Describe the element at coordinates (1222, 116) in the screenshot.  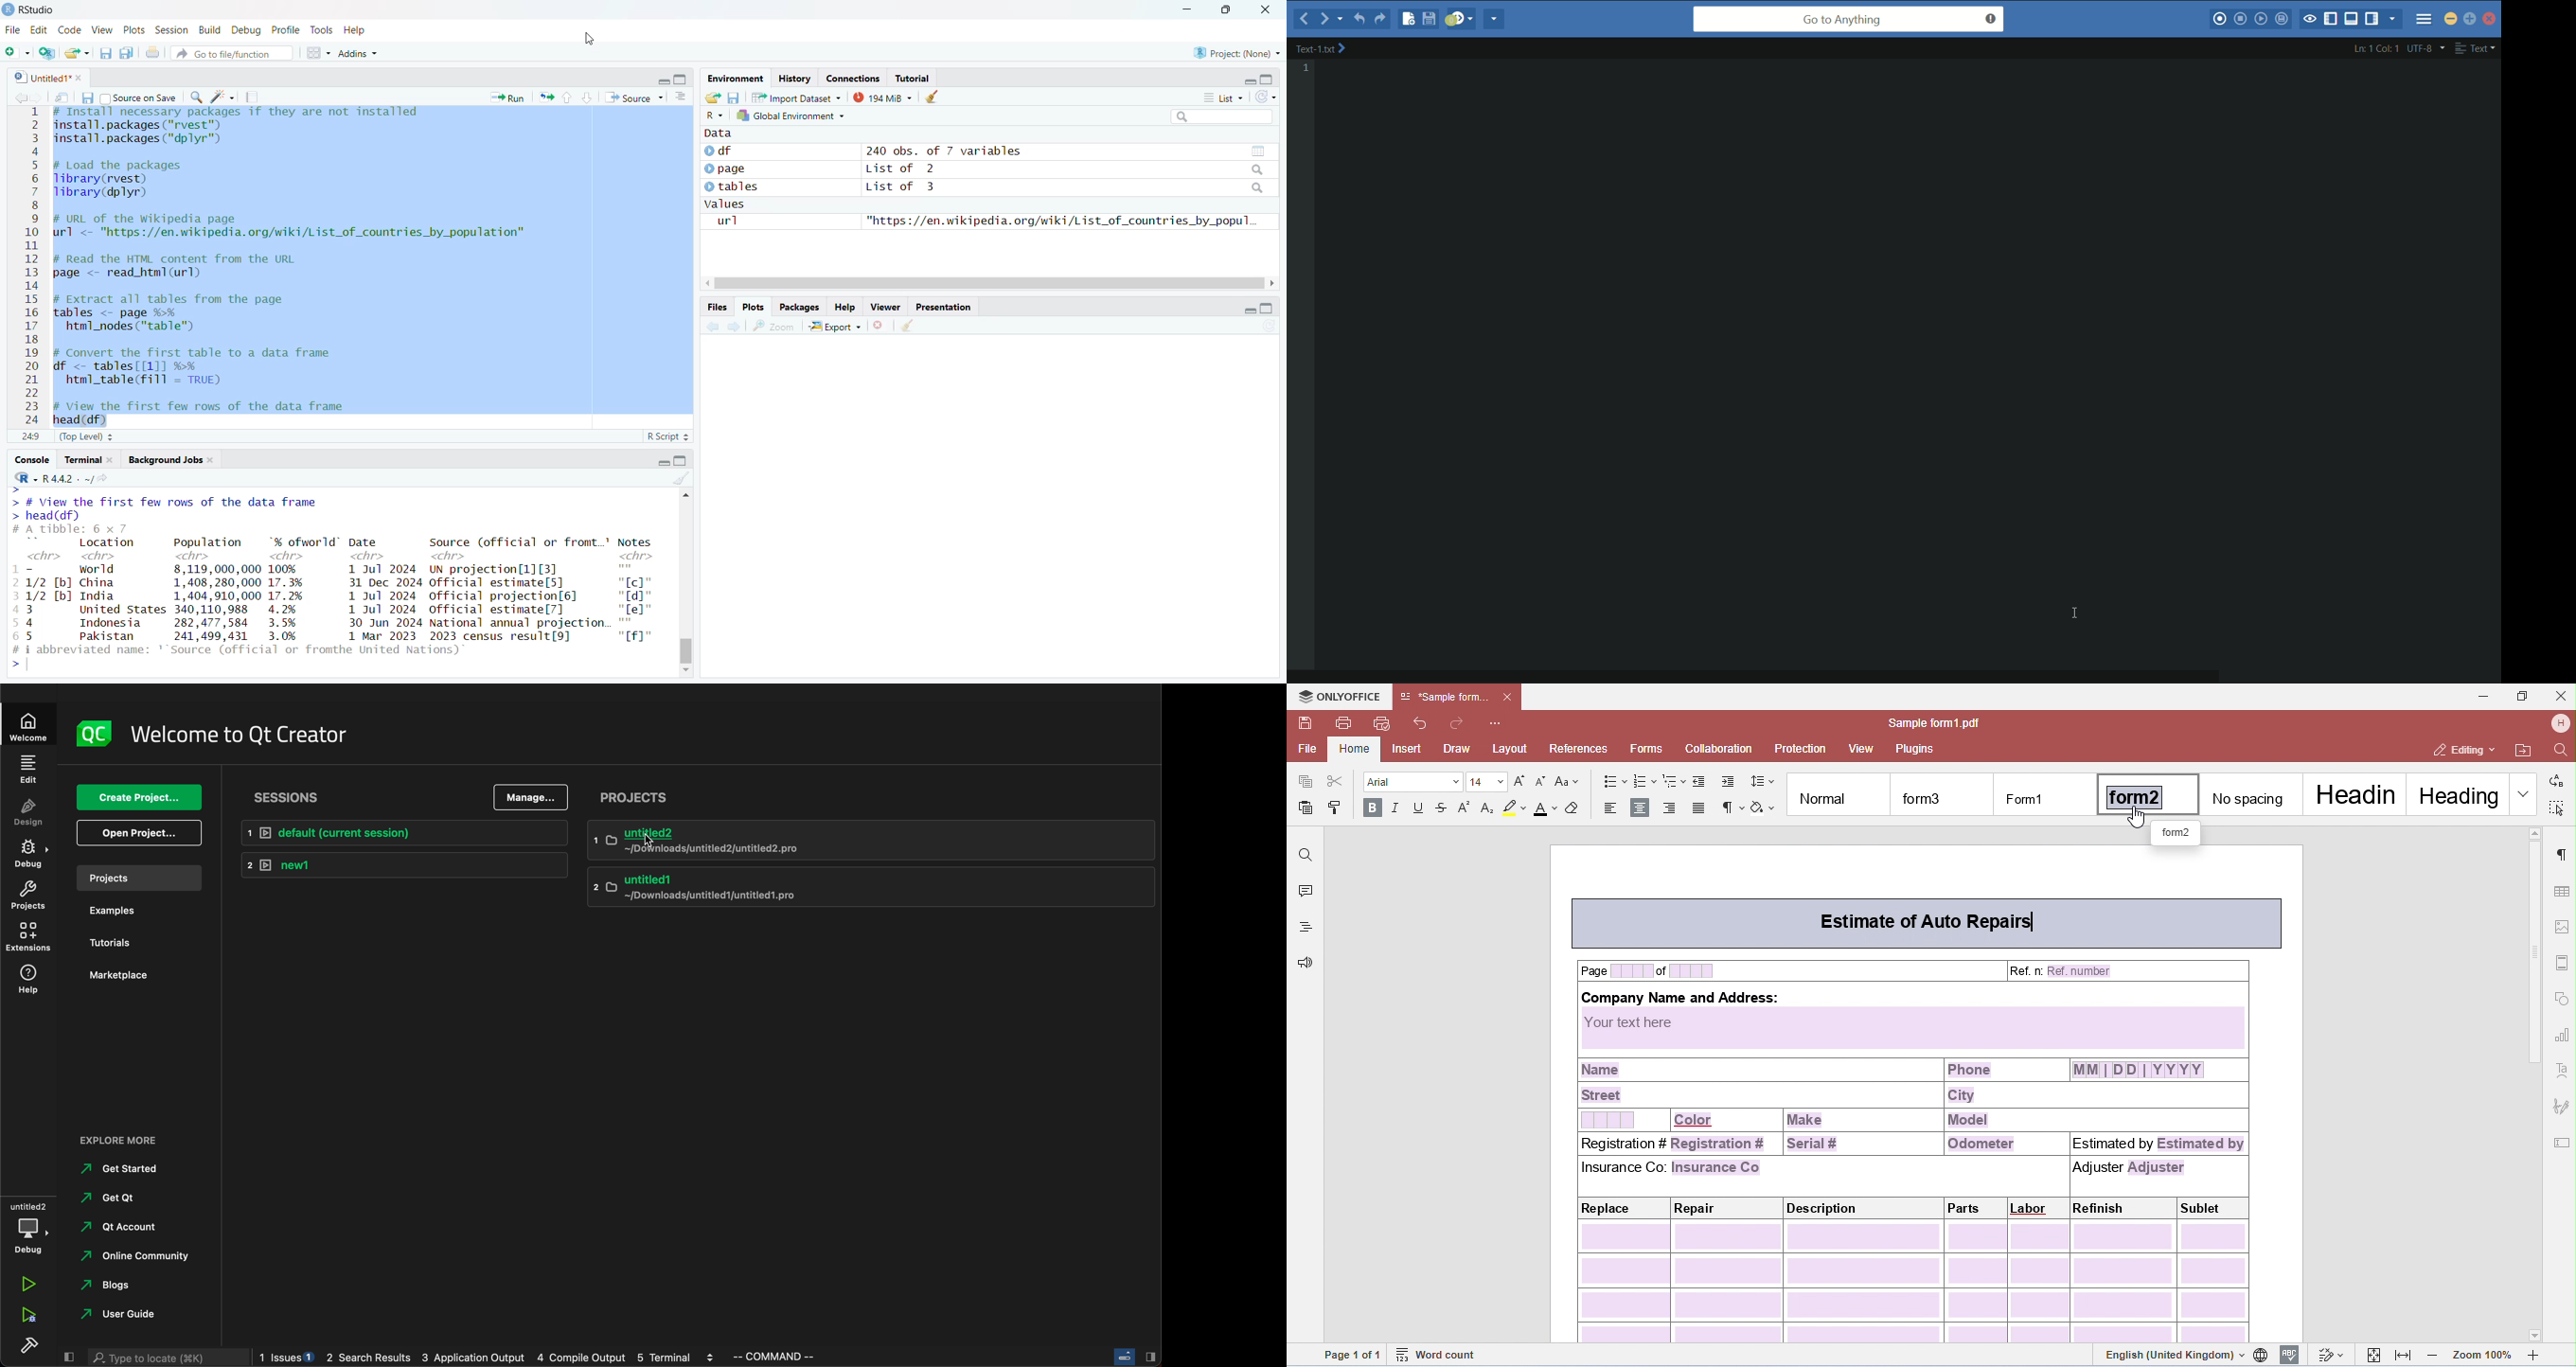
I see `search bar` at that location.